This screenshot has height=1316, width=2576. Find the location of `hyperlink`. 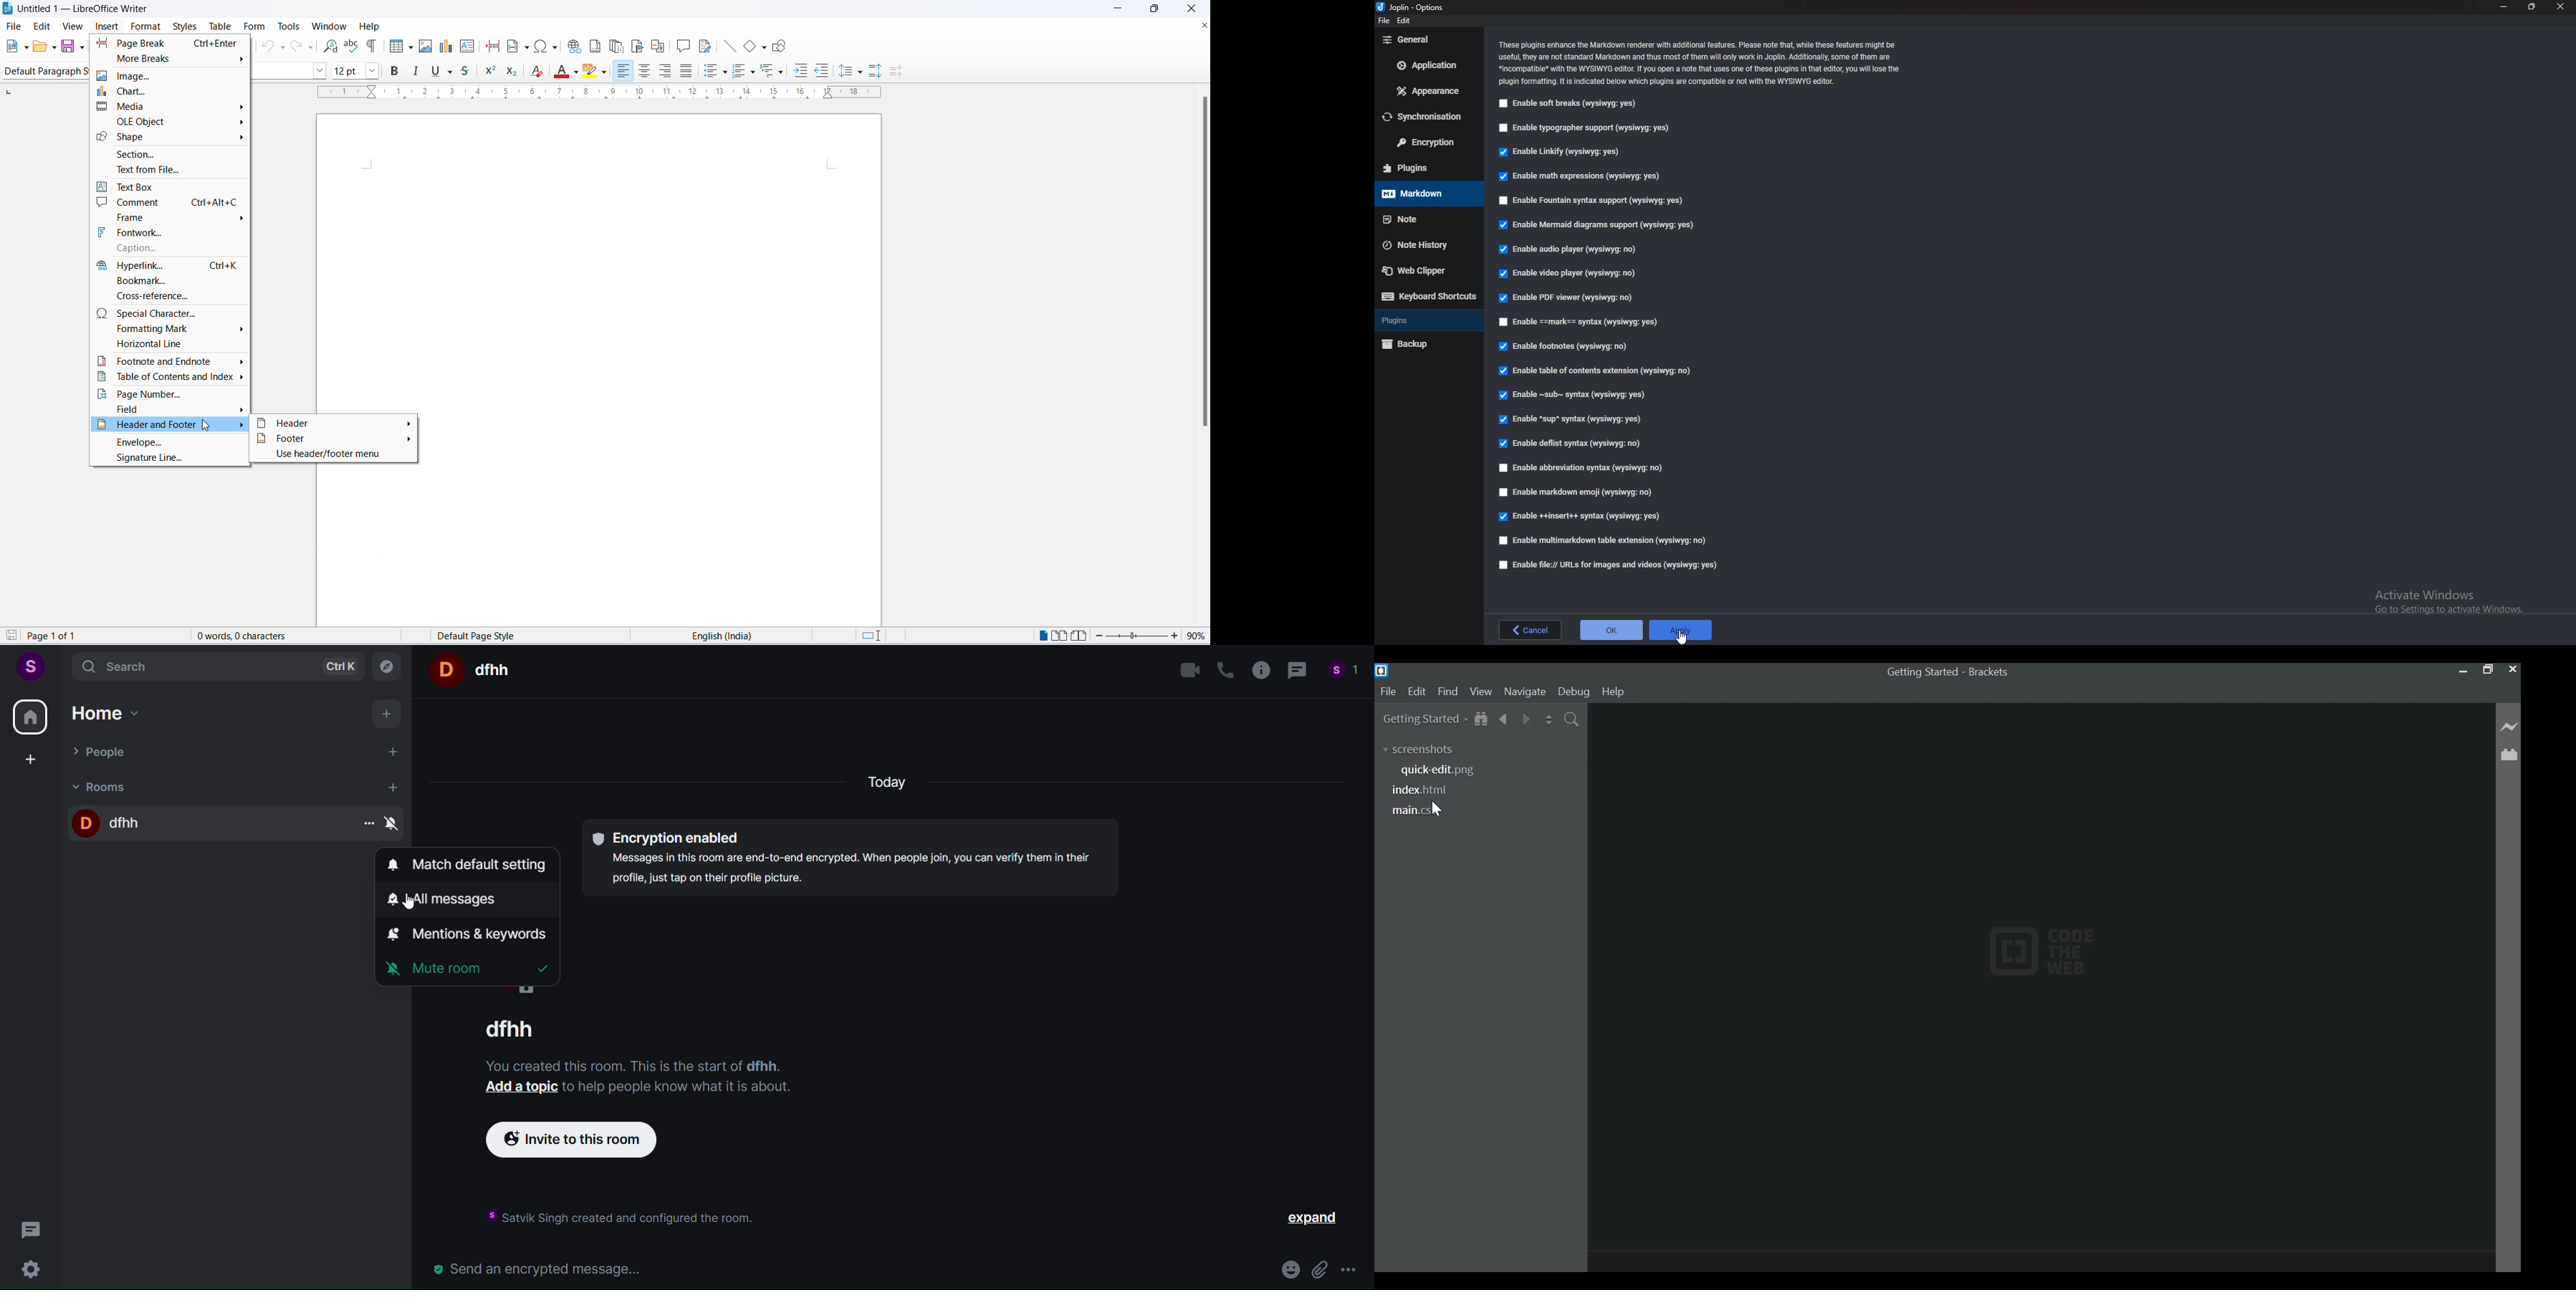

hyperlink is located at coordinates (166, 264).